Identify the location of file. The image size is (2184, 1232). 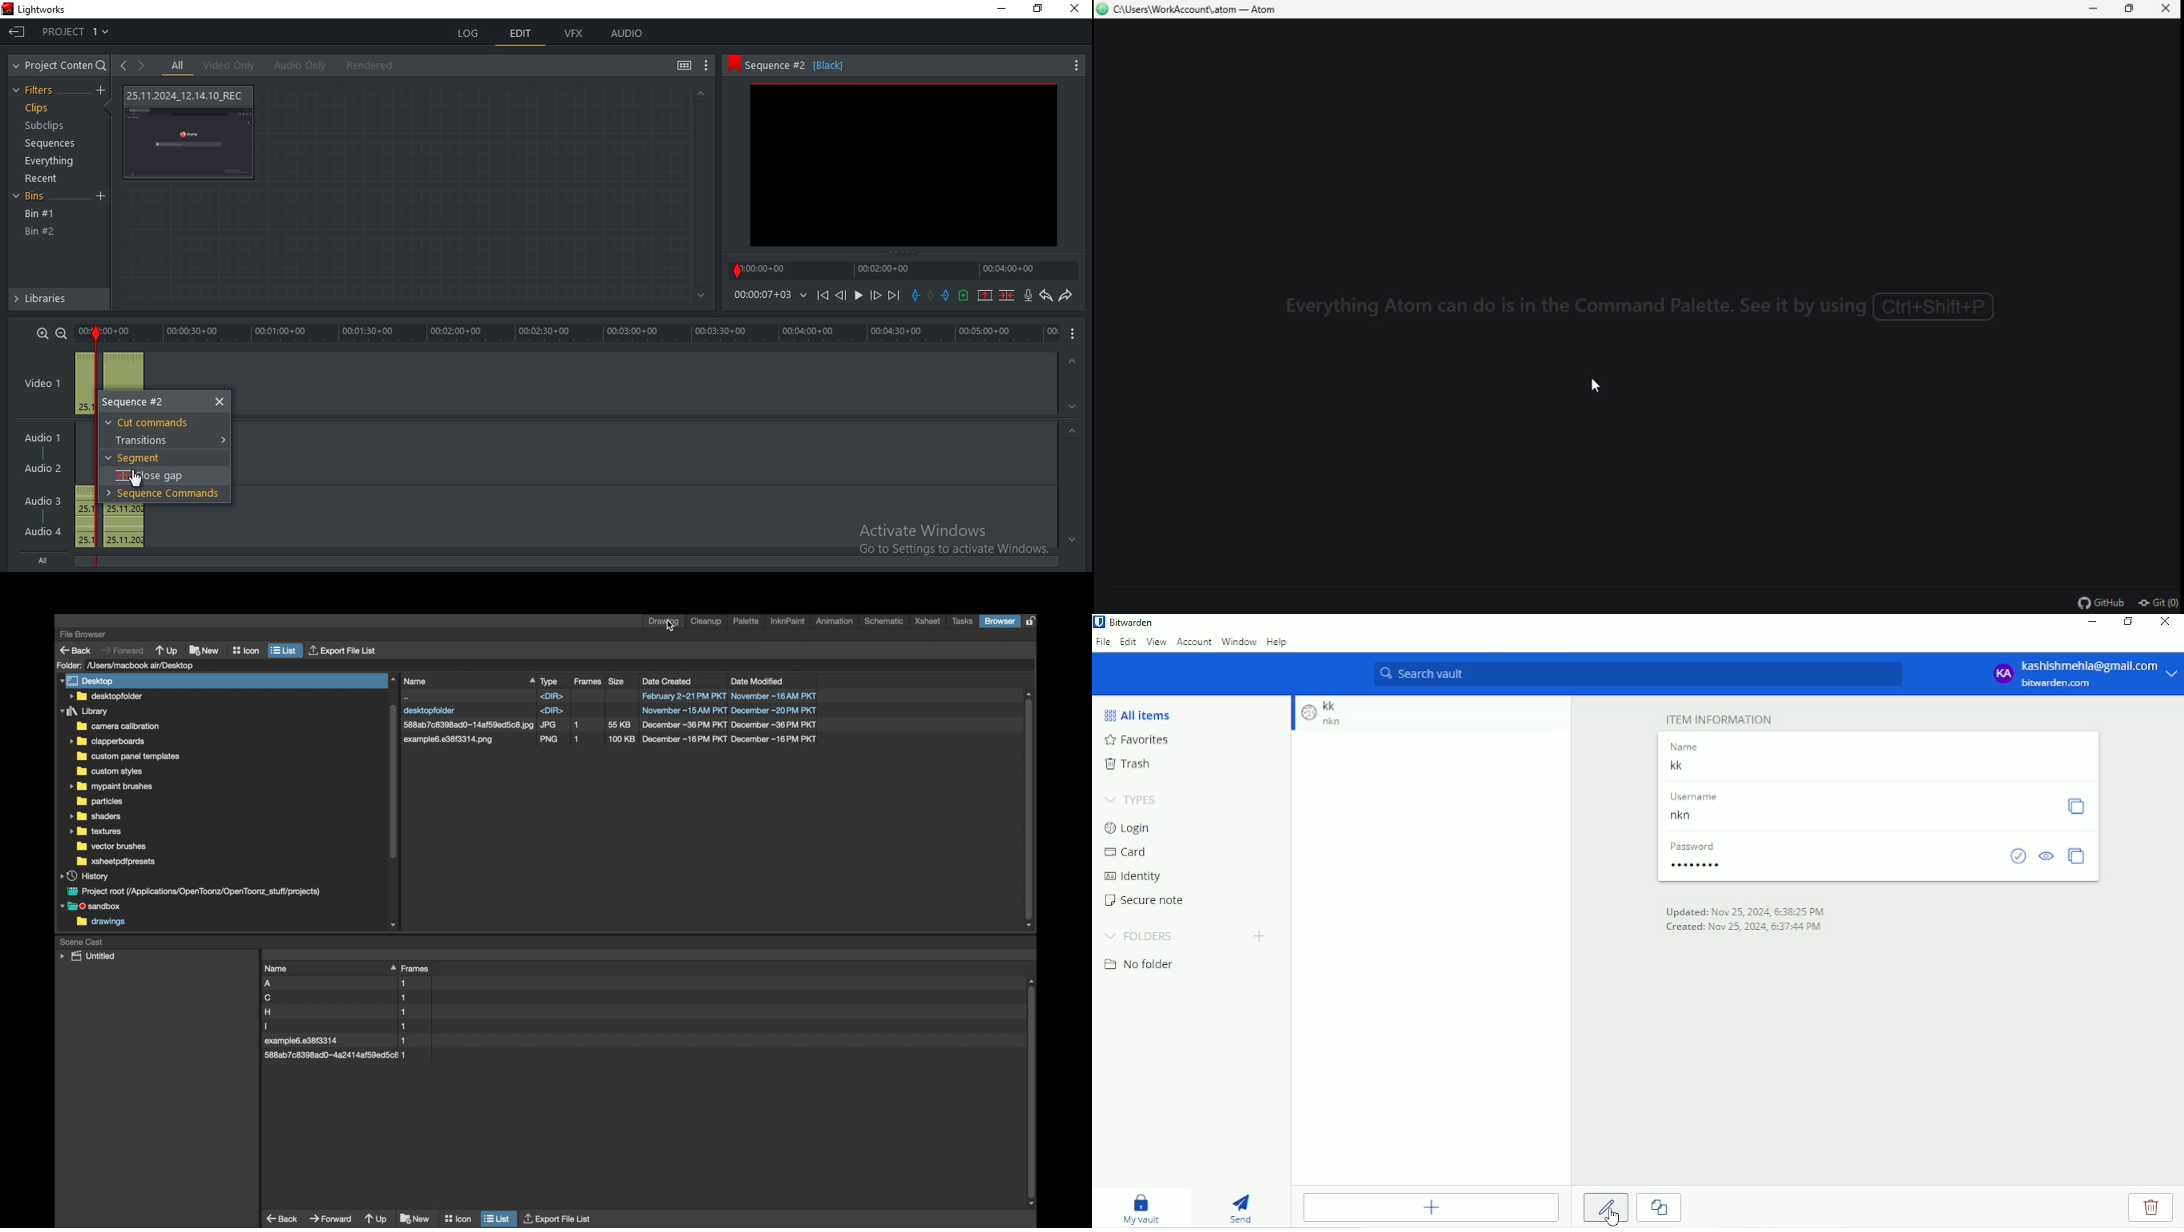
(611, 740).